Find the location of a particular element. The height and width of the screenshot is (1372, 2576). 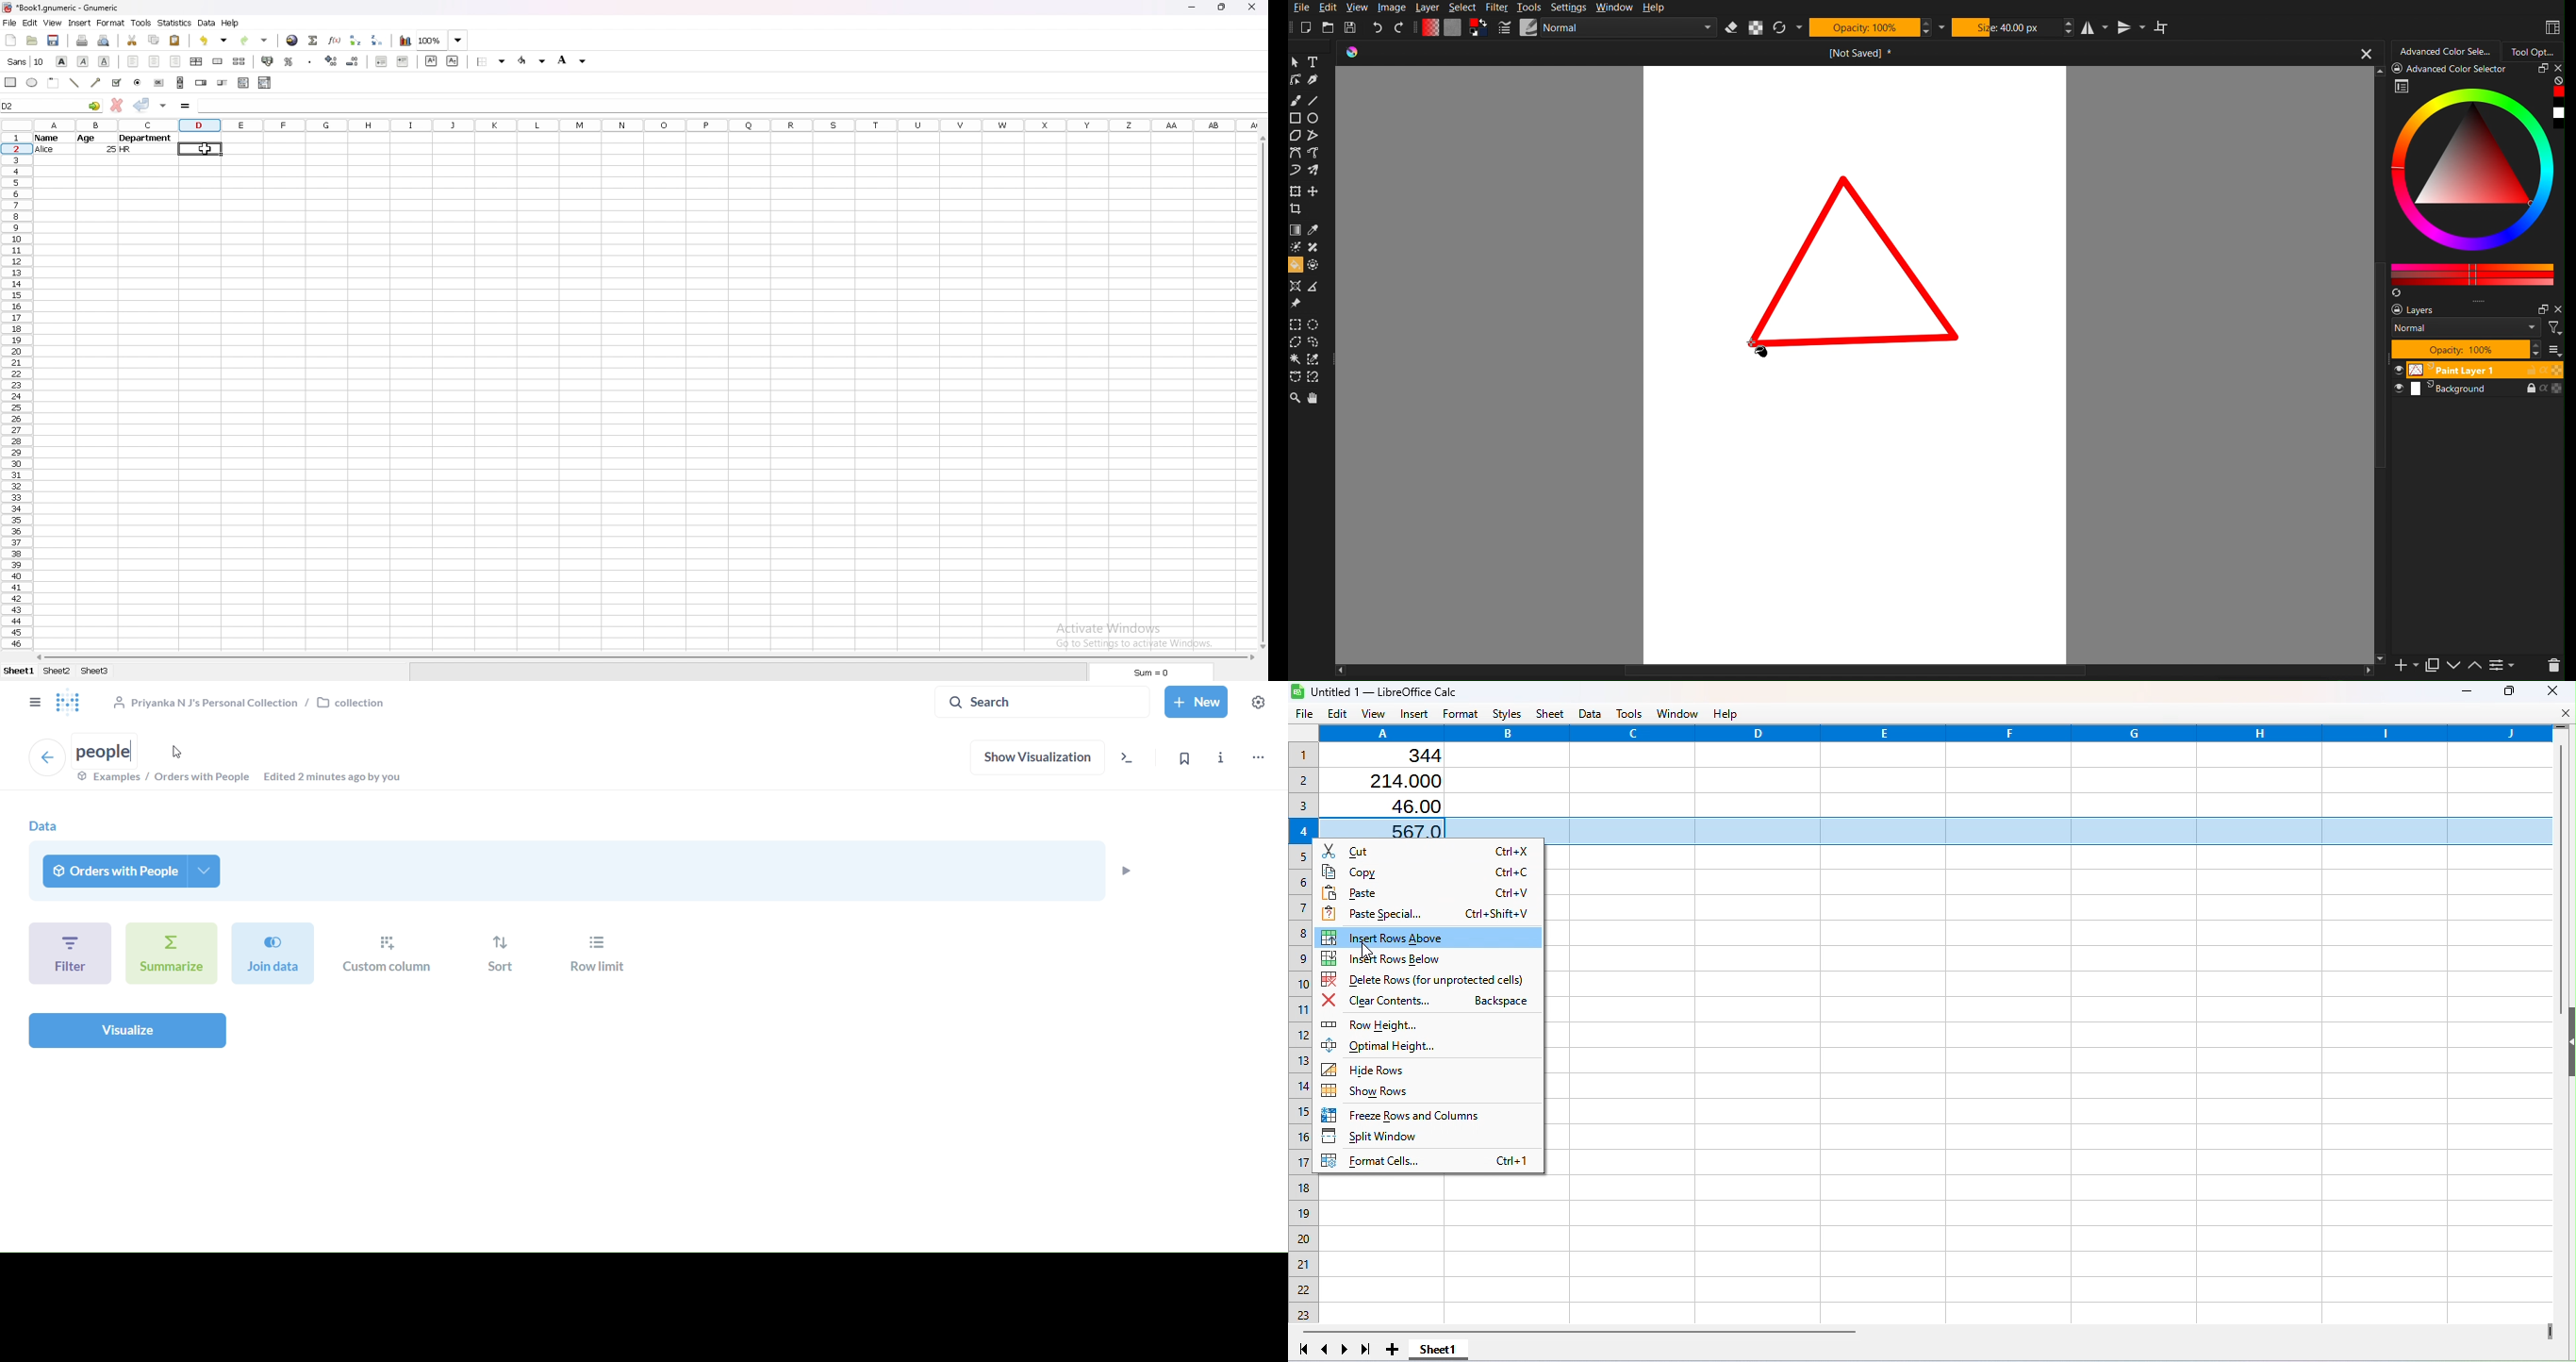

567.0 is located at coordinates (1399, 828).